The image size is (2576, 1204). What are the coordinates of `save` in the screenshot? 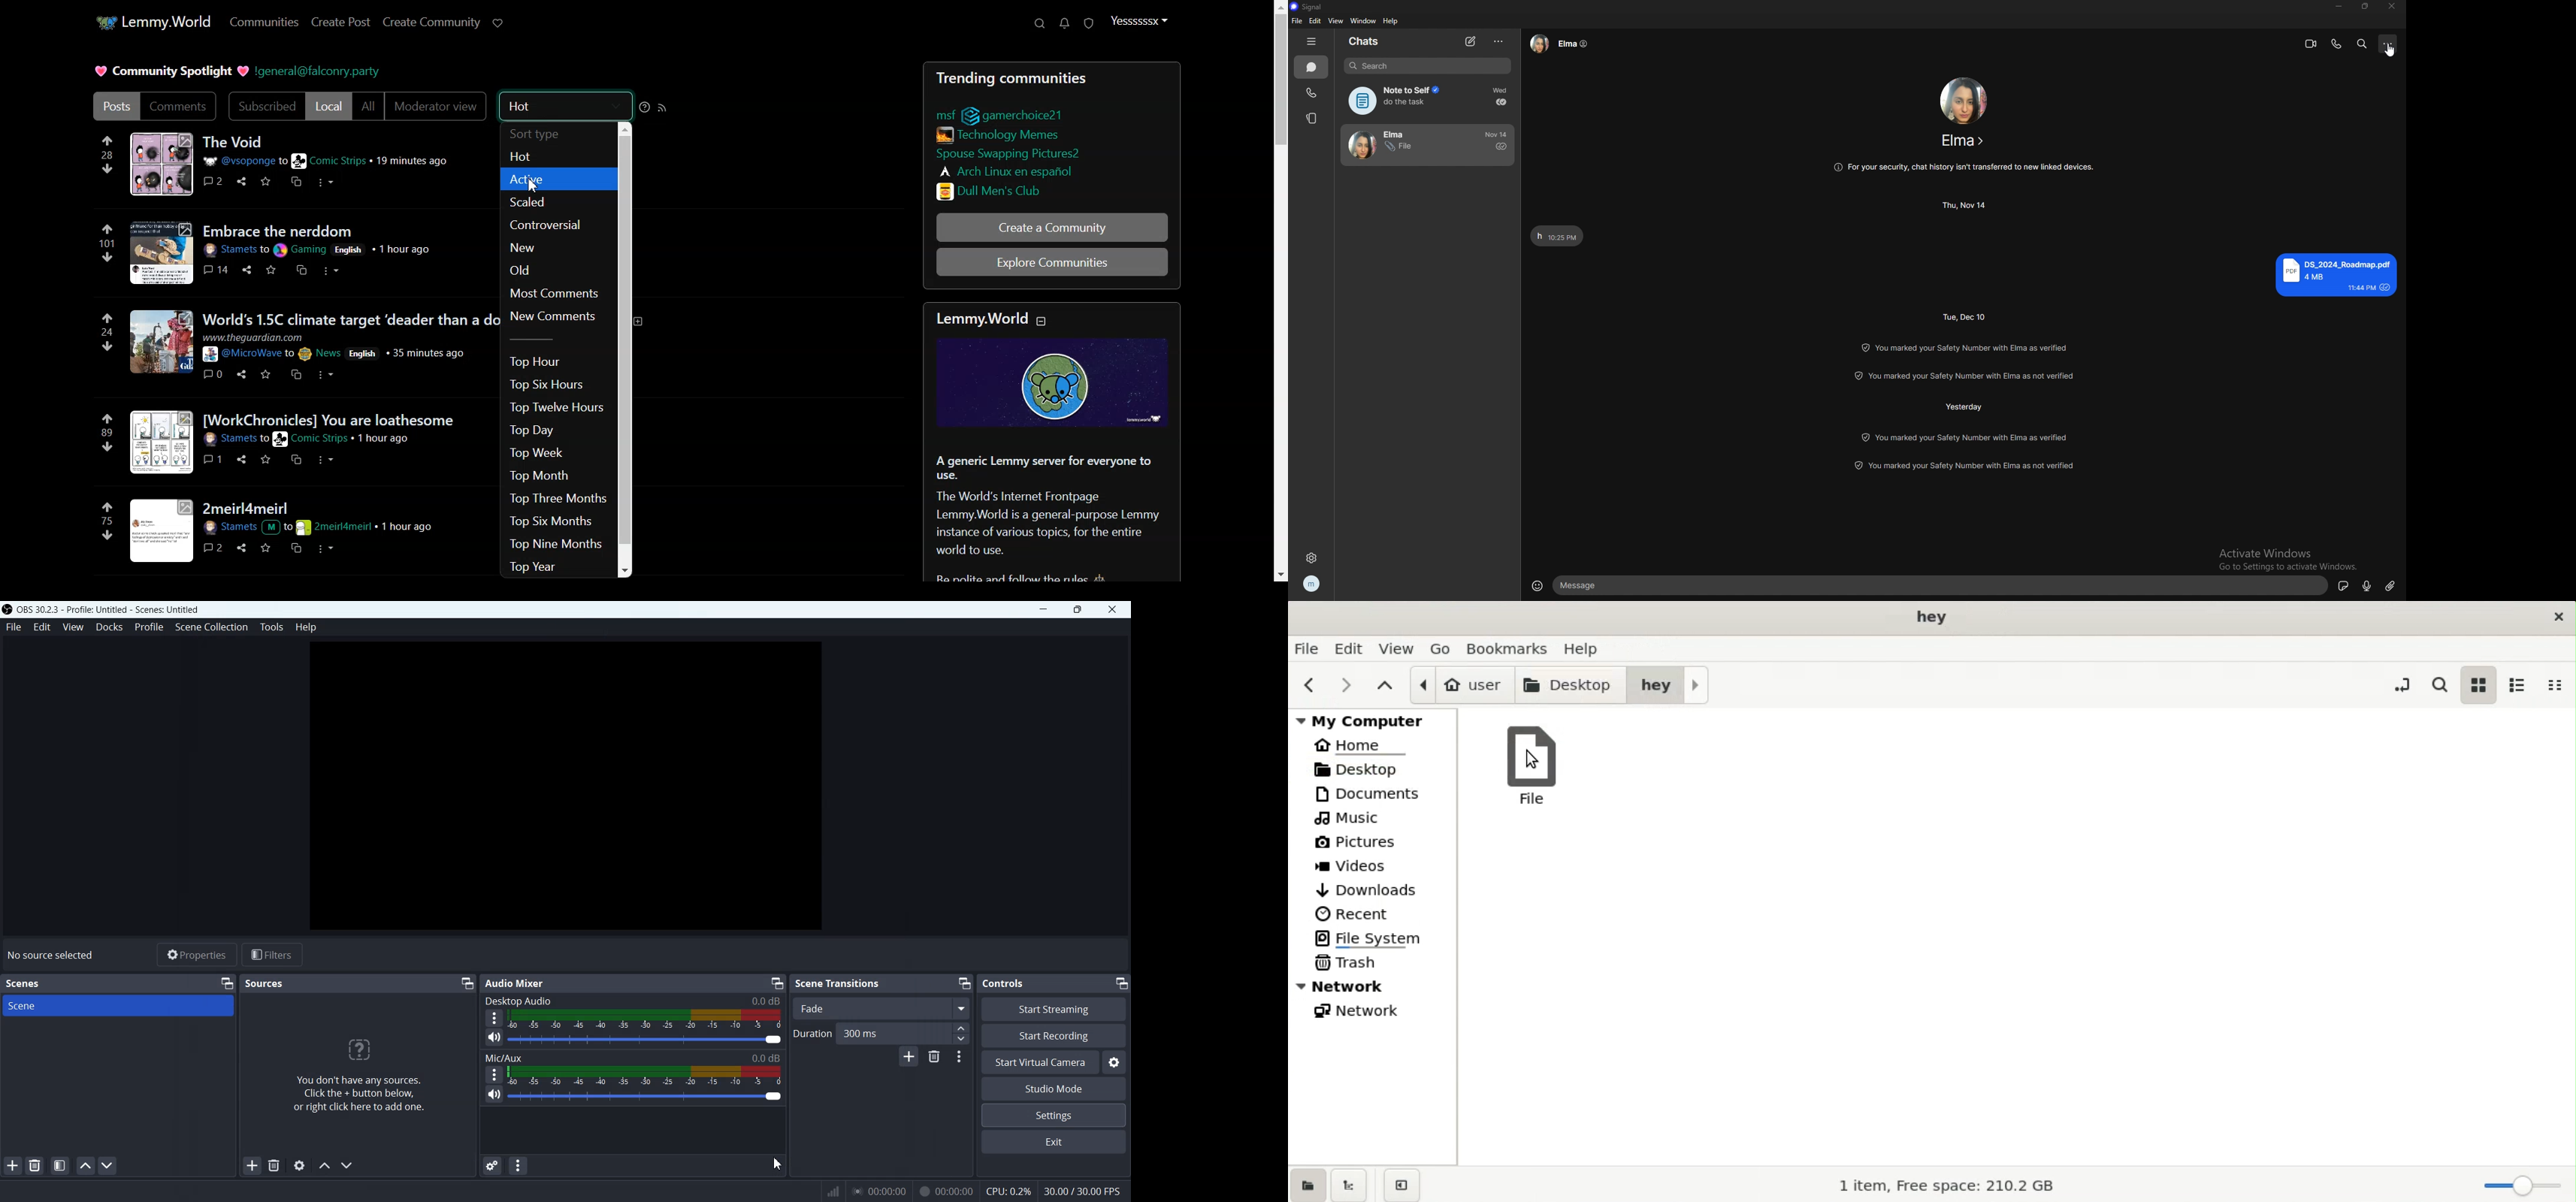 It's located at (263, 548).